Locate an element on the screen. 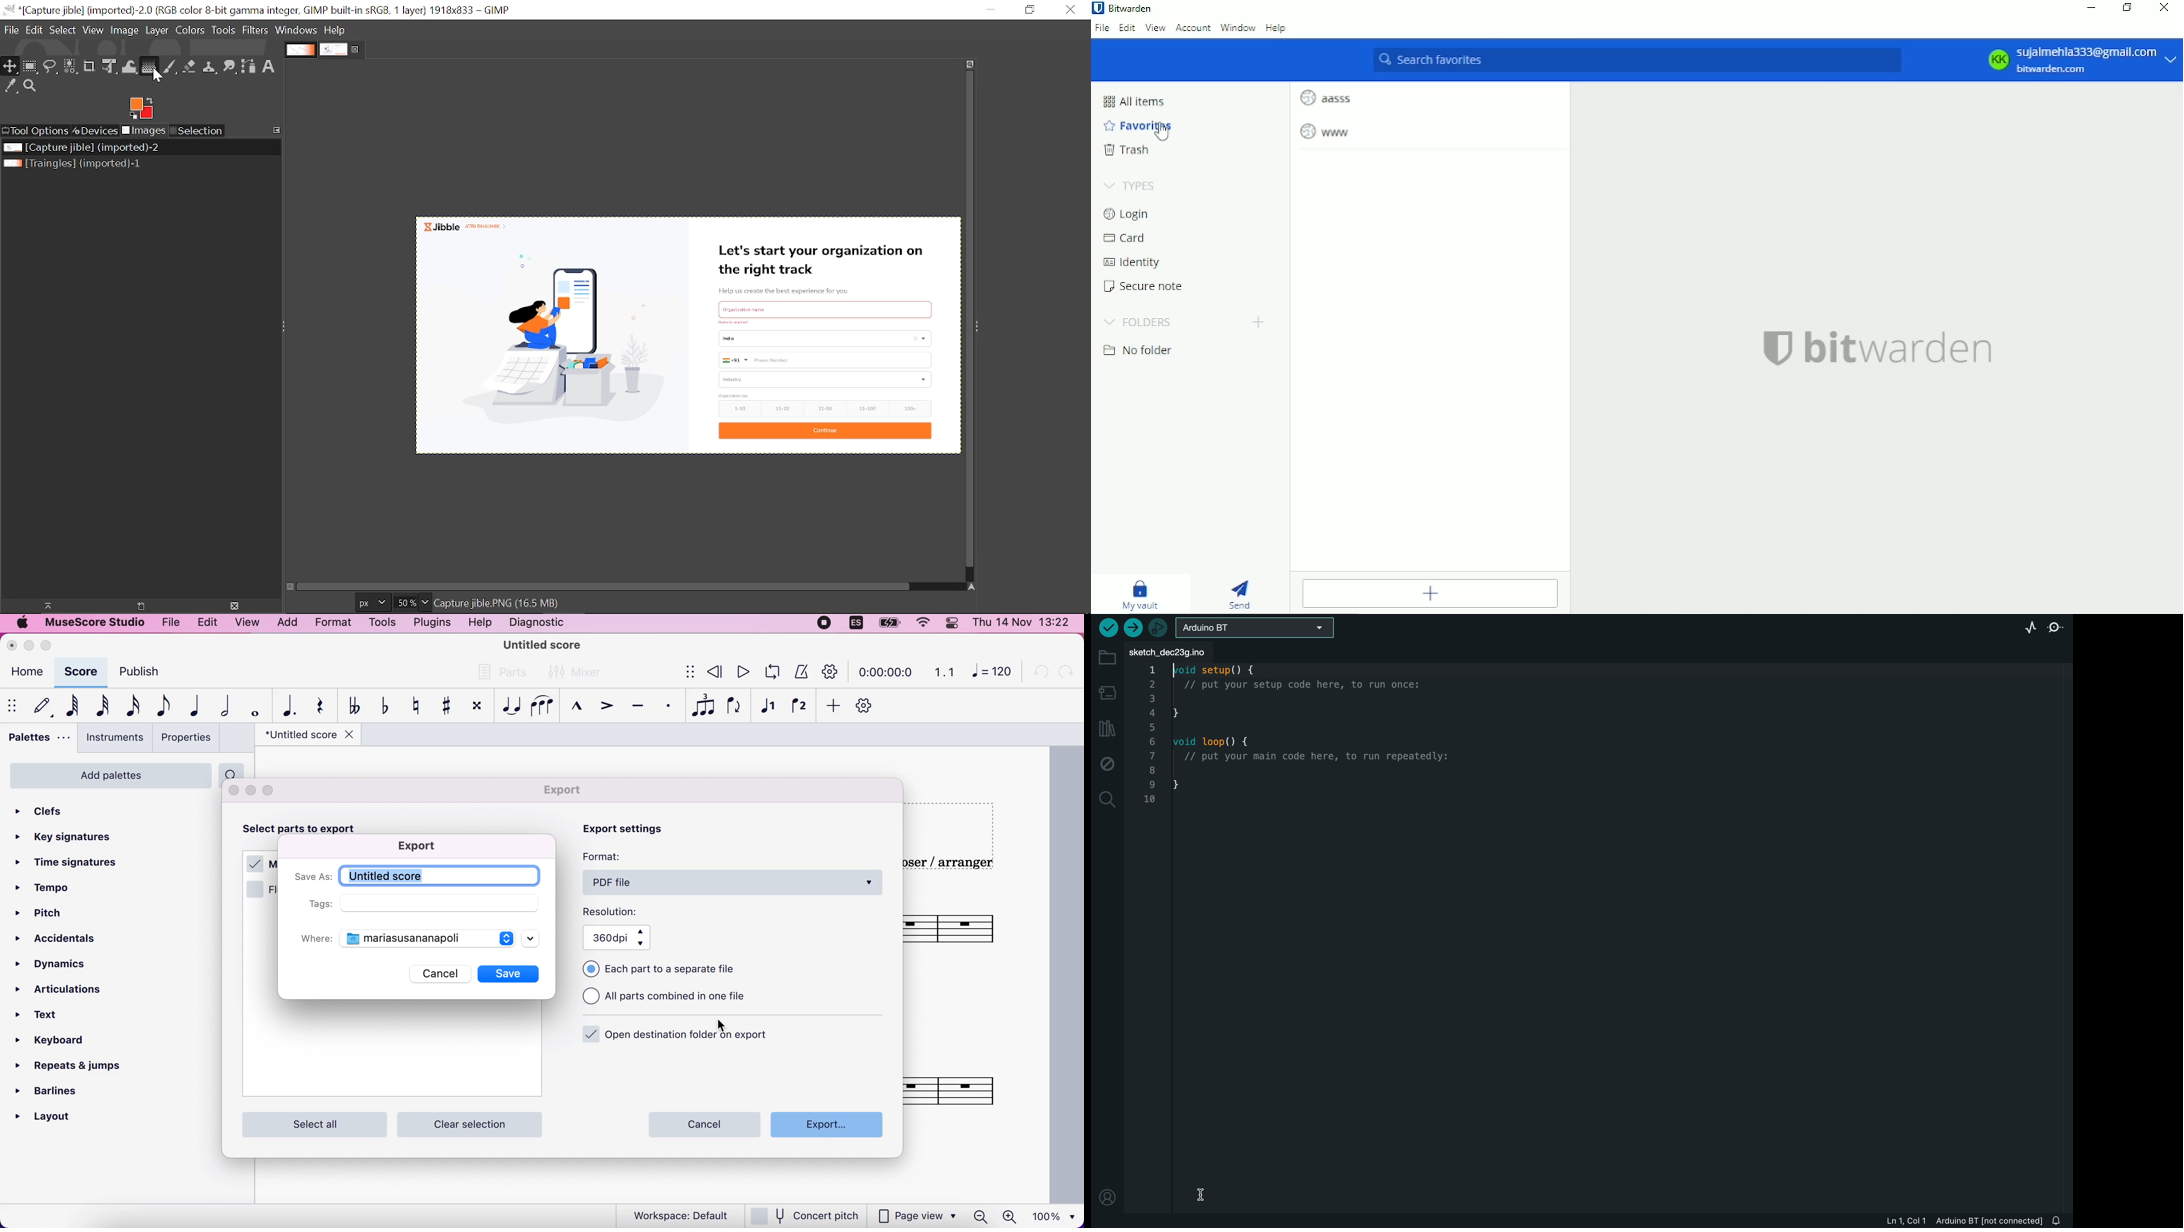 The height and width of the screenshot is (1232, 2184). dynamics is located at coordinates (66, 965).